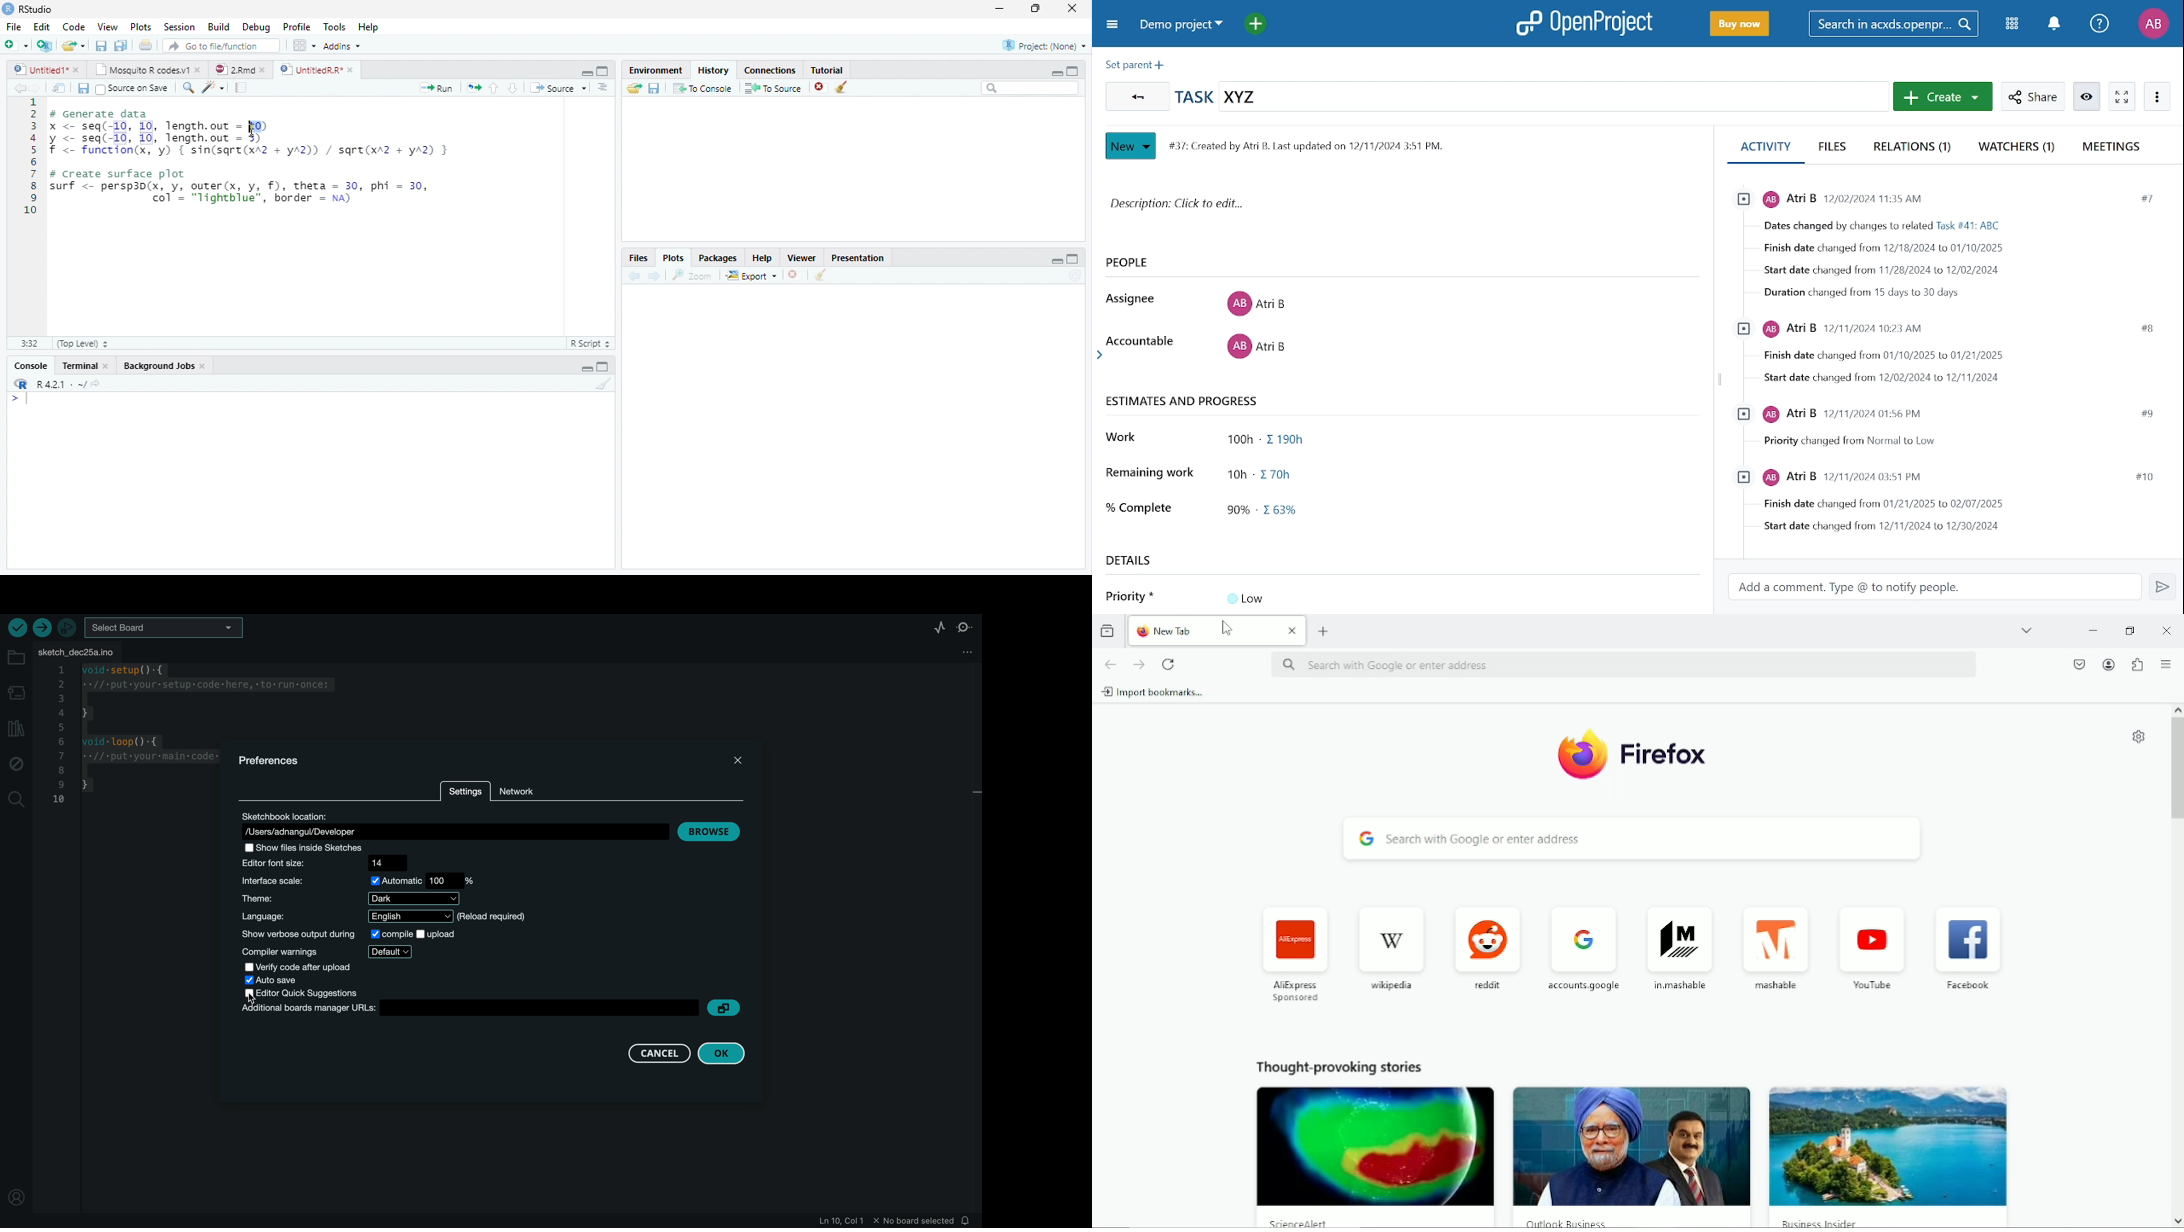  I want to click on To Console, so click(703, 88).